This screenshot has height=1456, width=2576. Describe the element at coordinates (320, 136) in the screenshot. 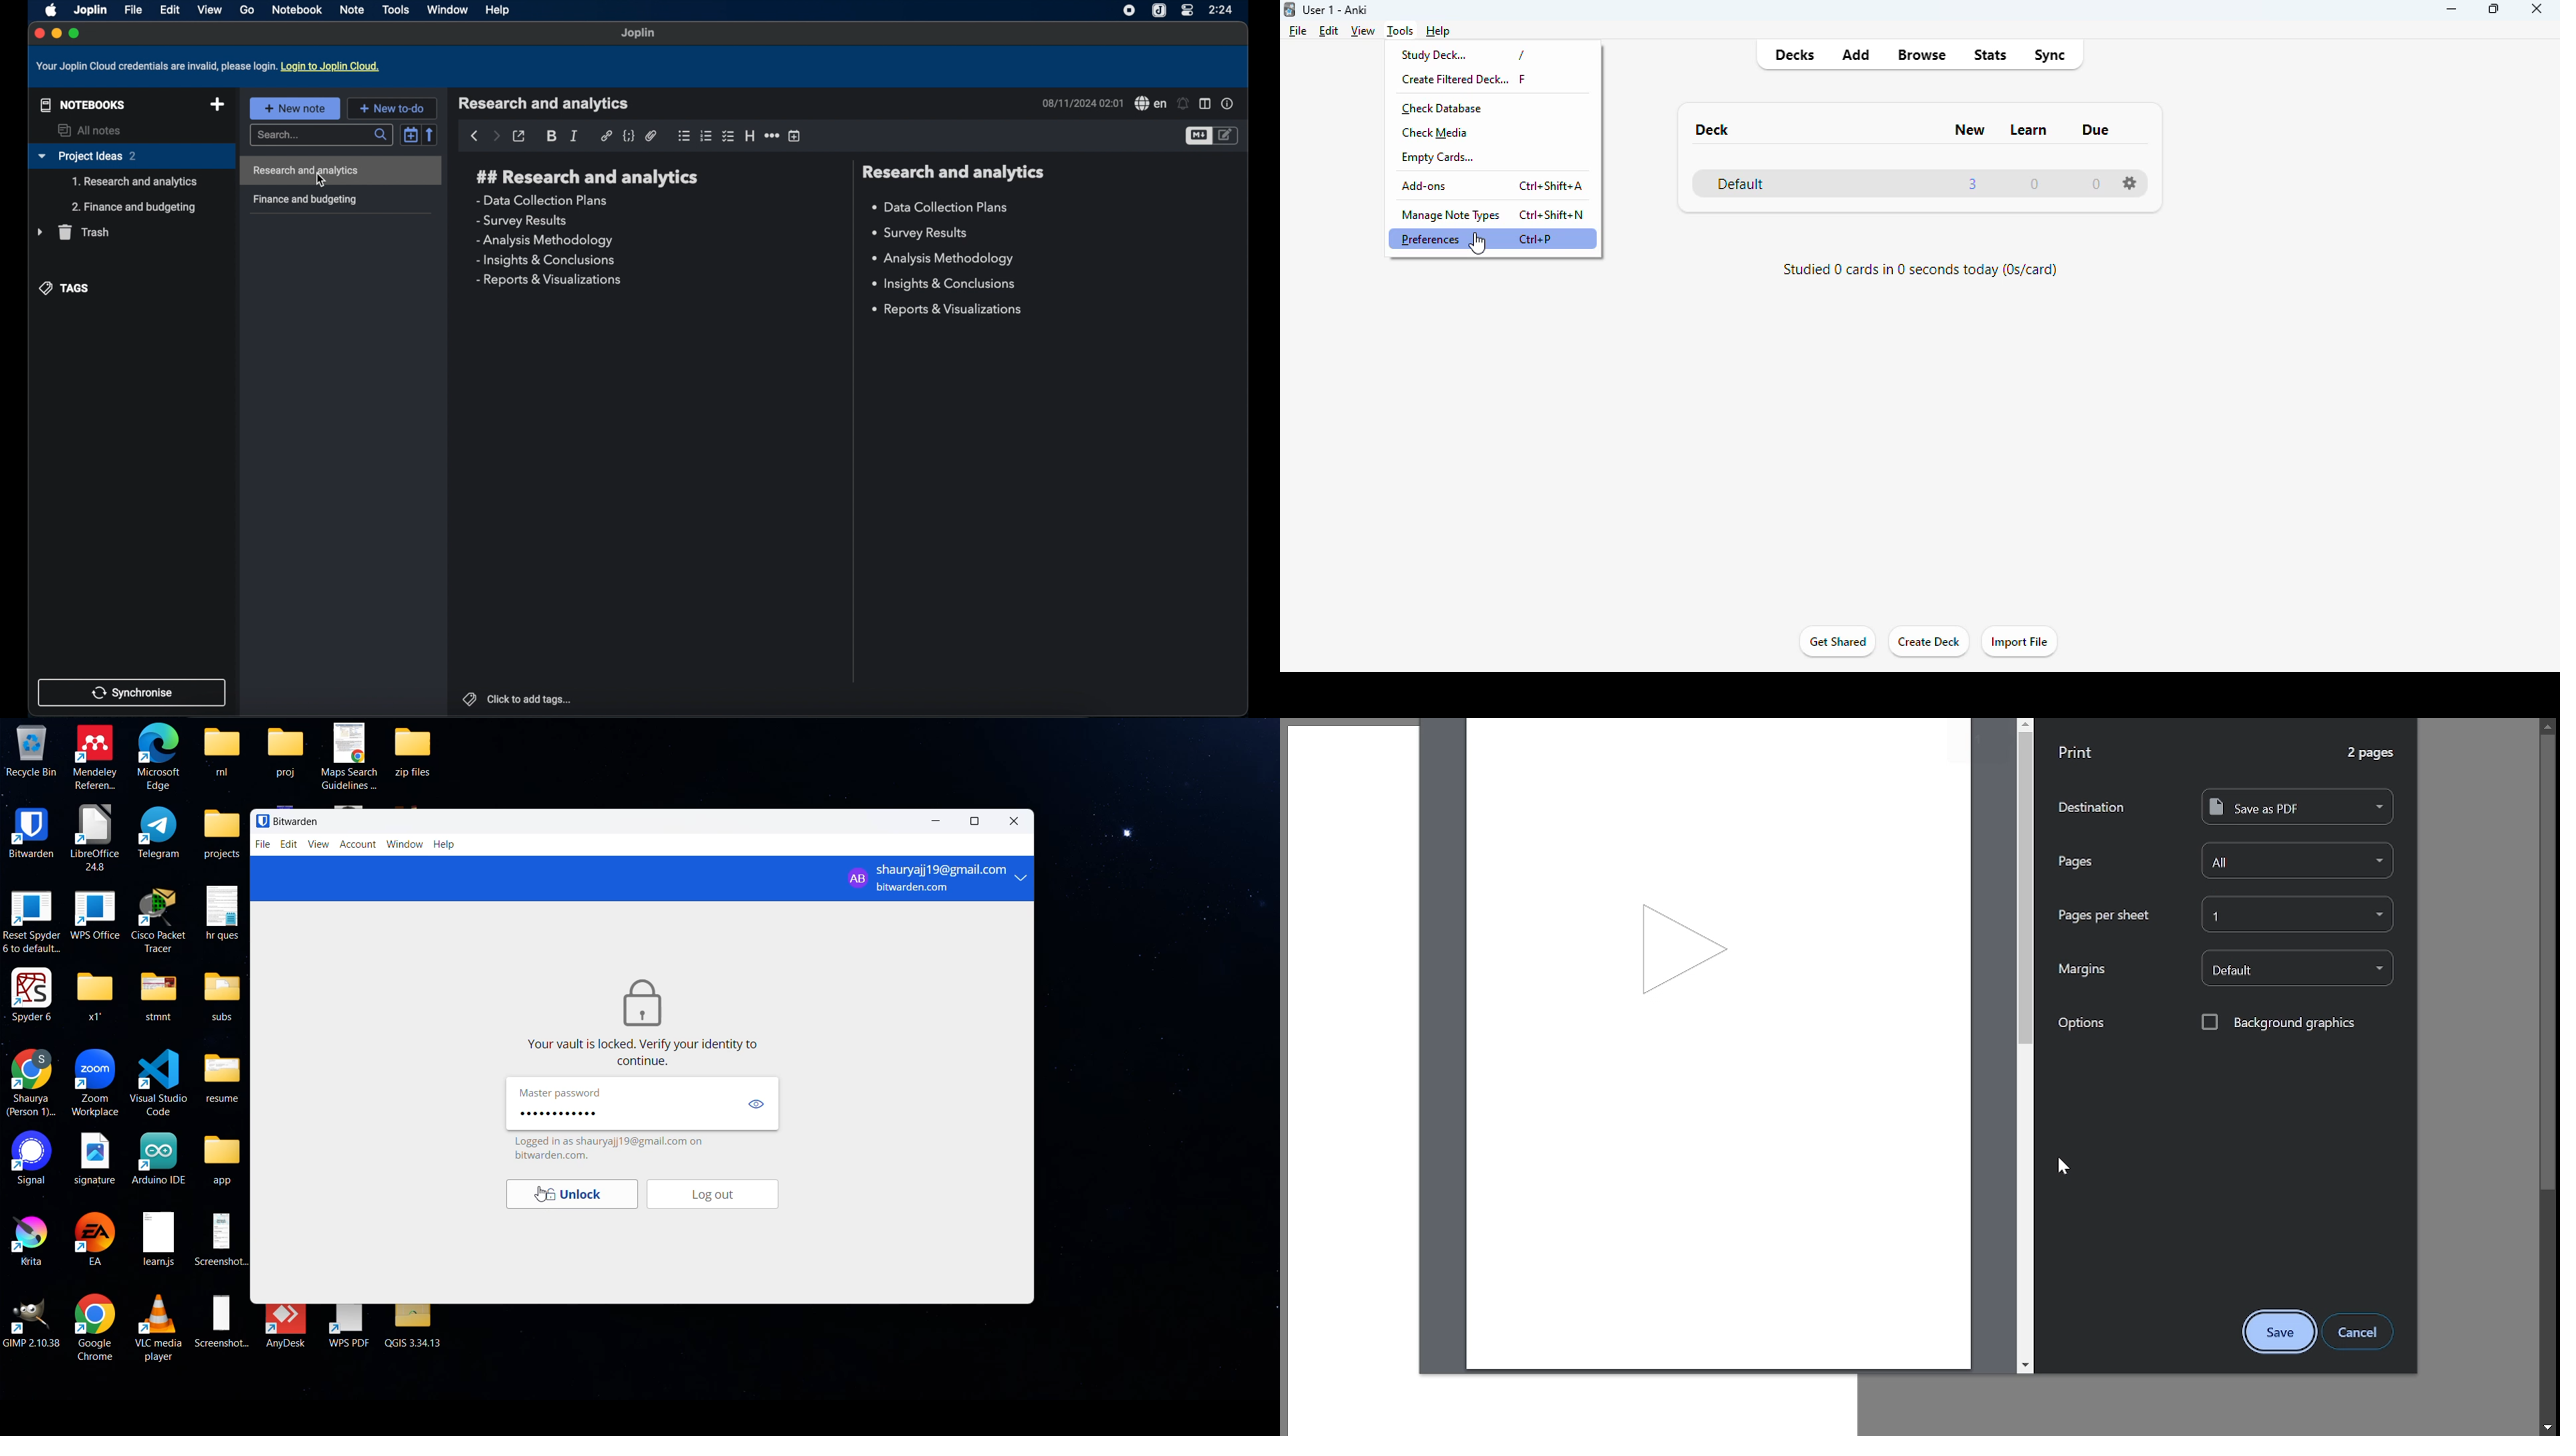

I see `search bar` at that location.